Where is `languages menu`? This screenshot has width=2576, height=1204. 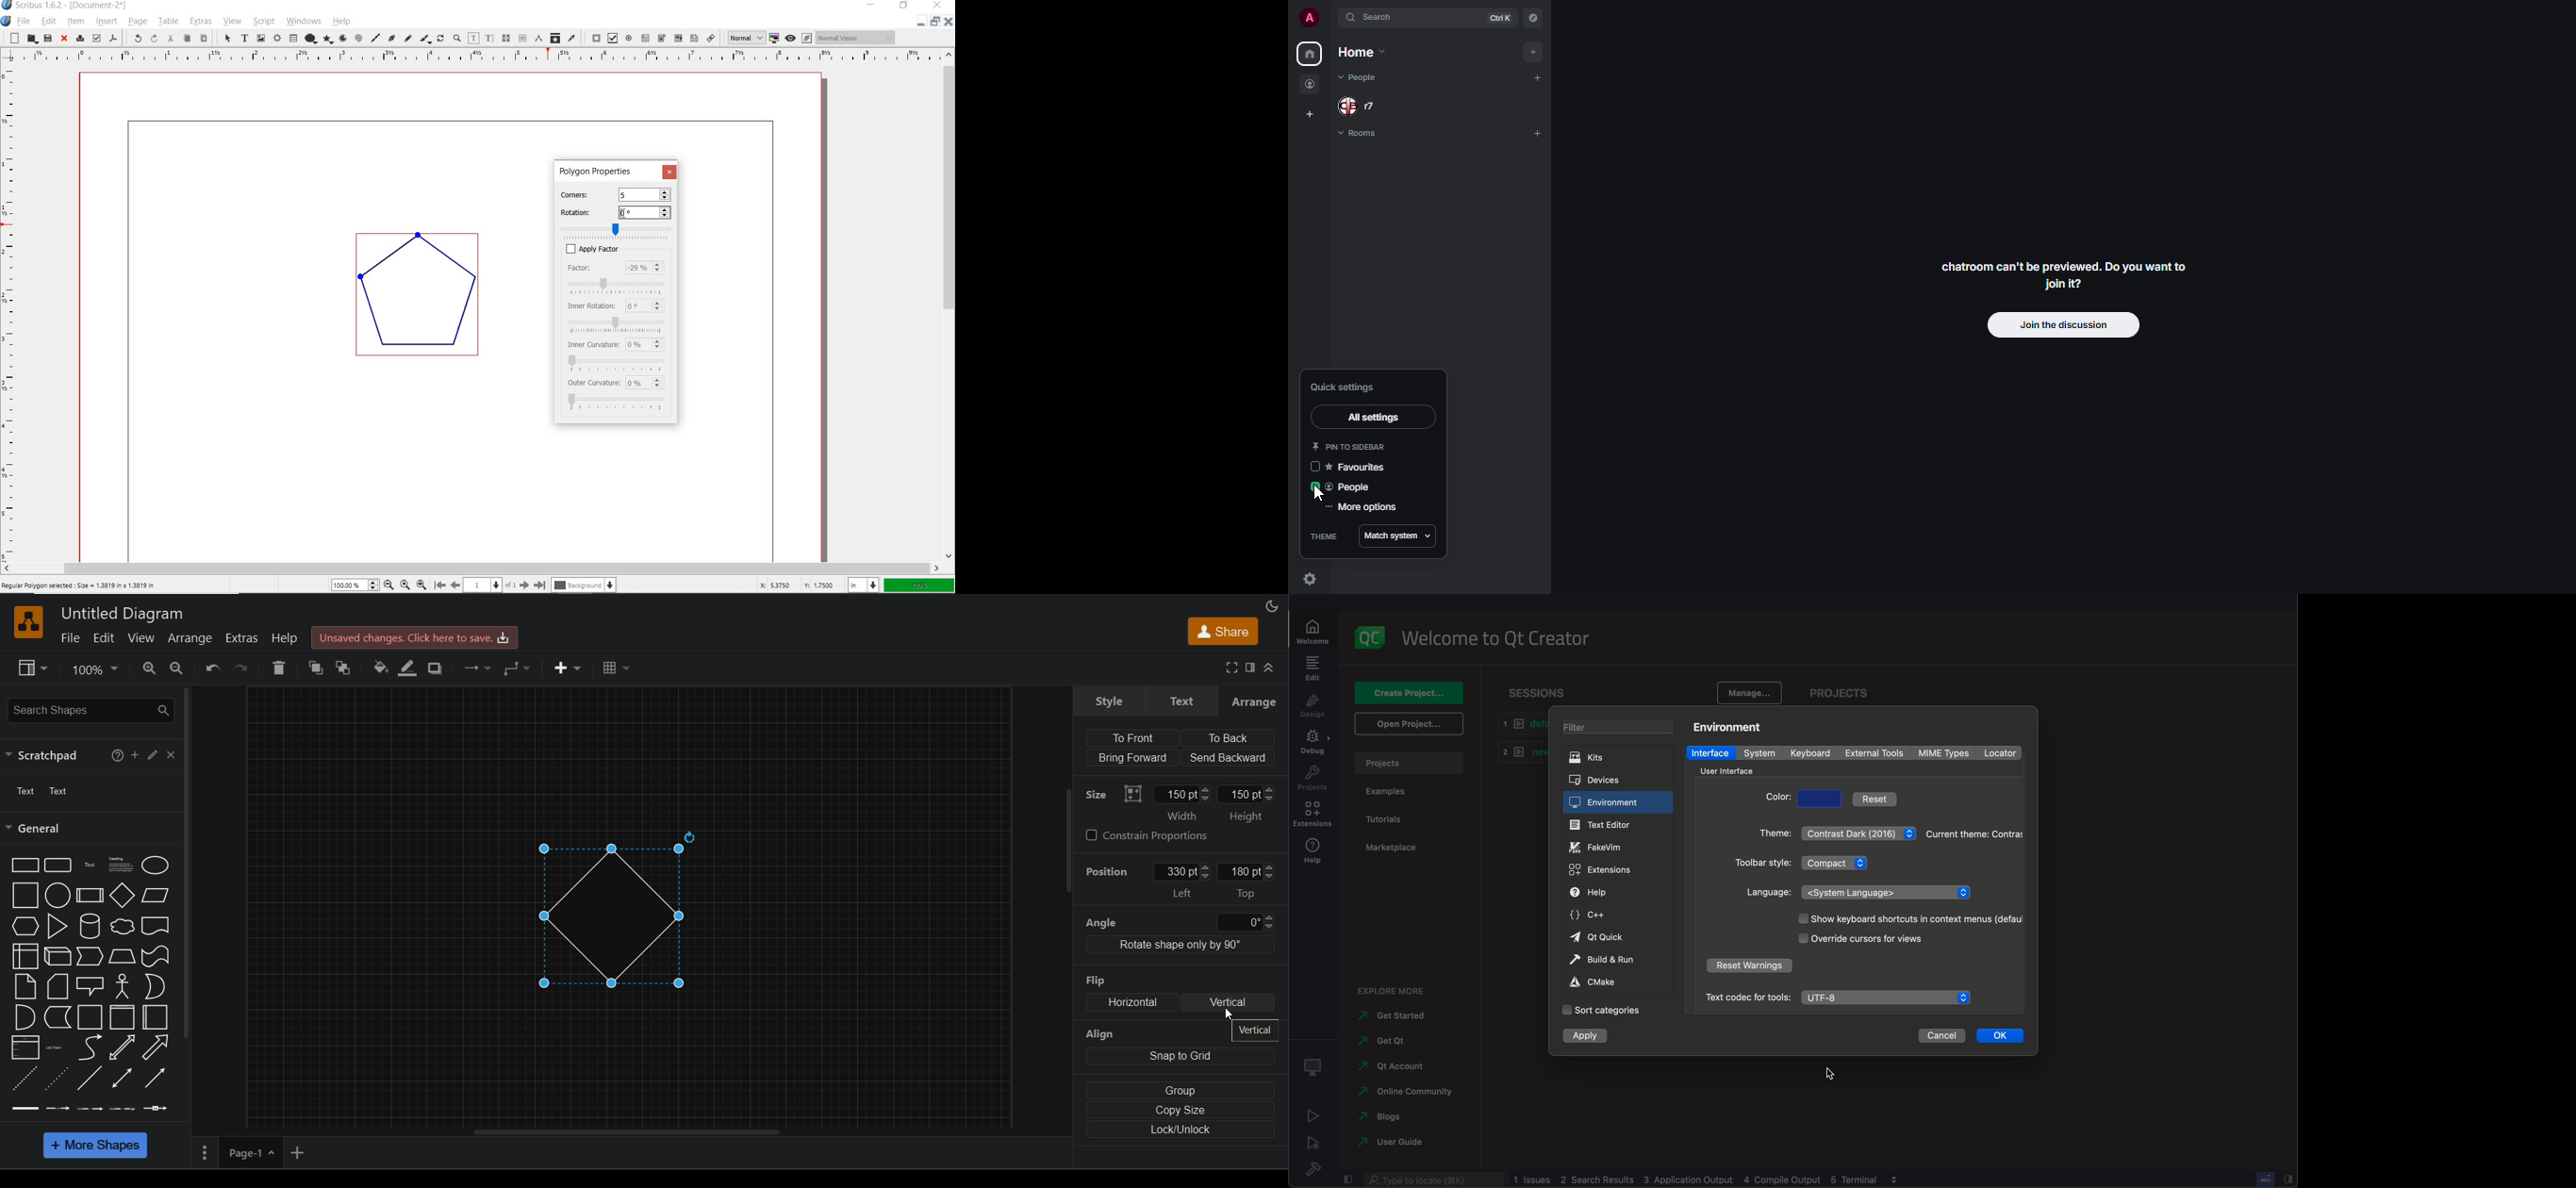
languages menu is located at coordinates (1888, 892).